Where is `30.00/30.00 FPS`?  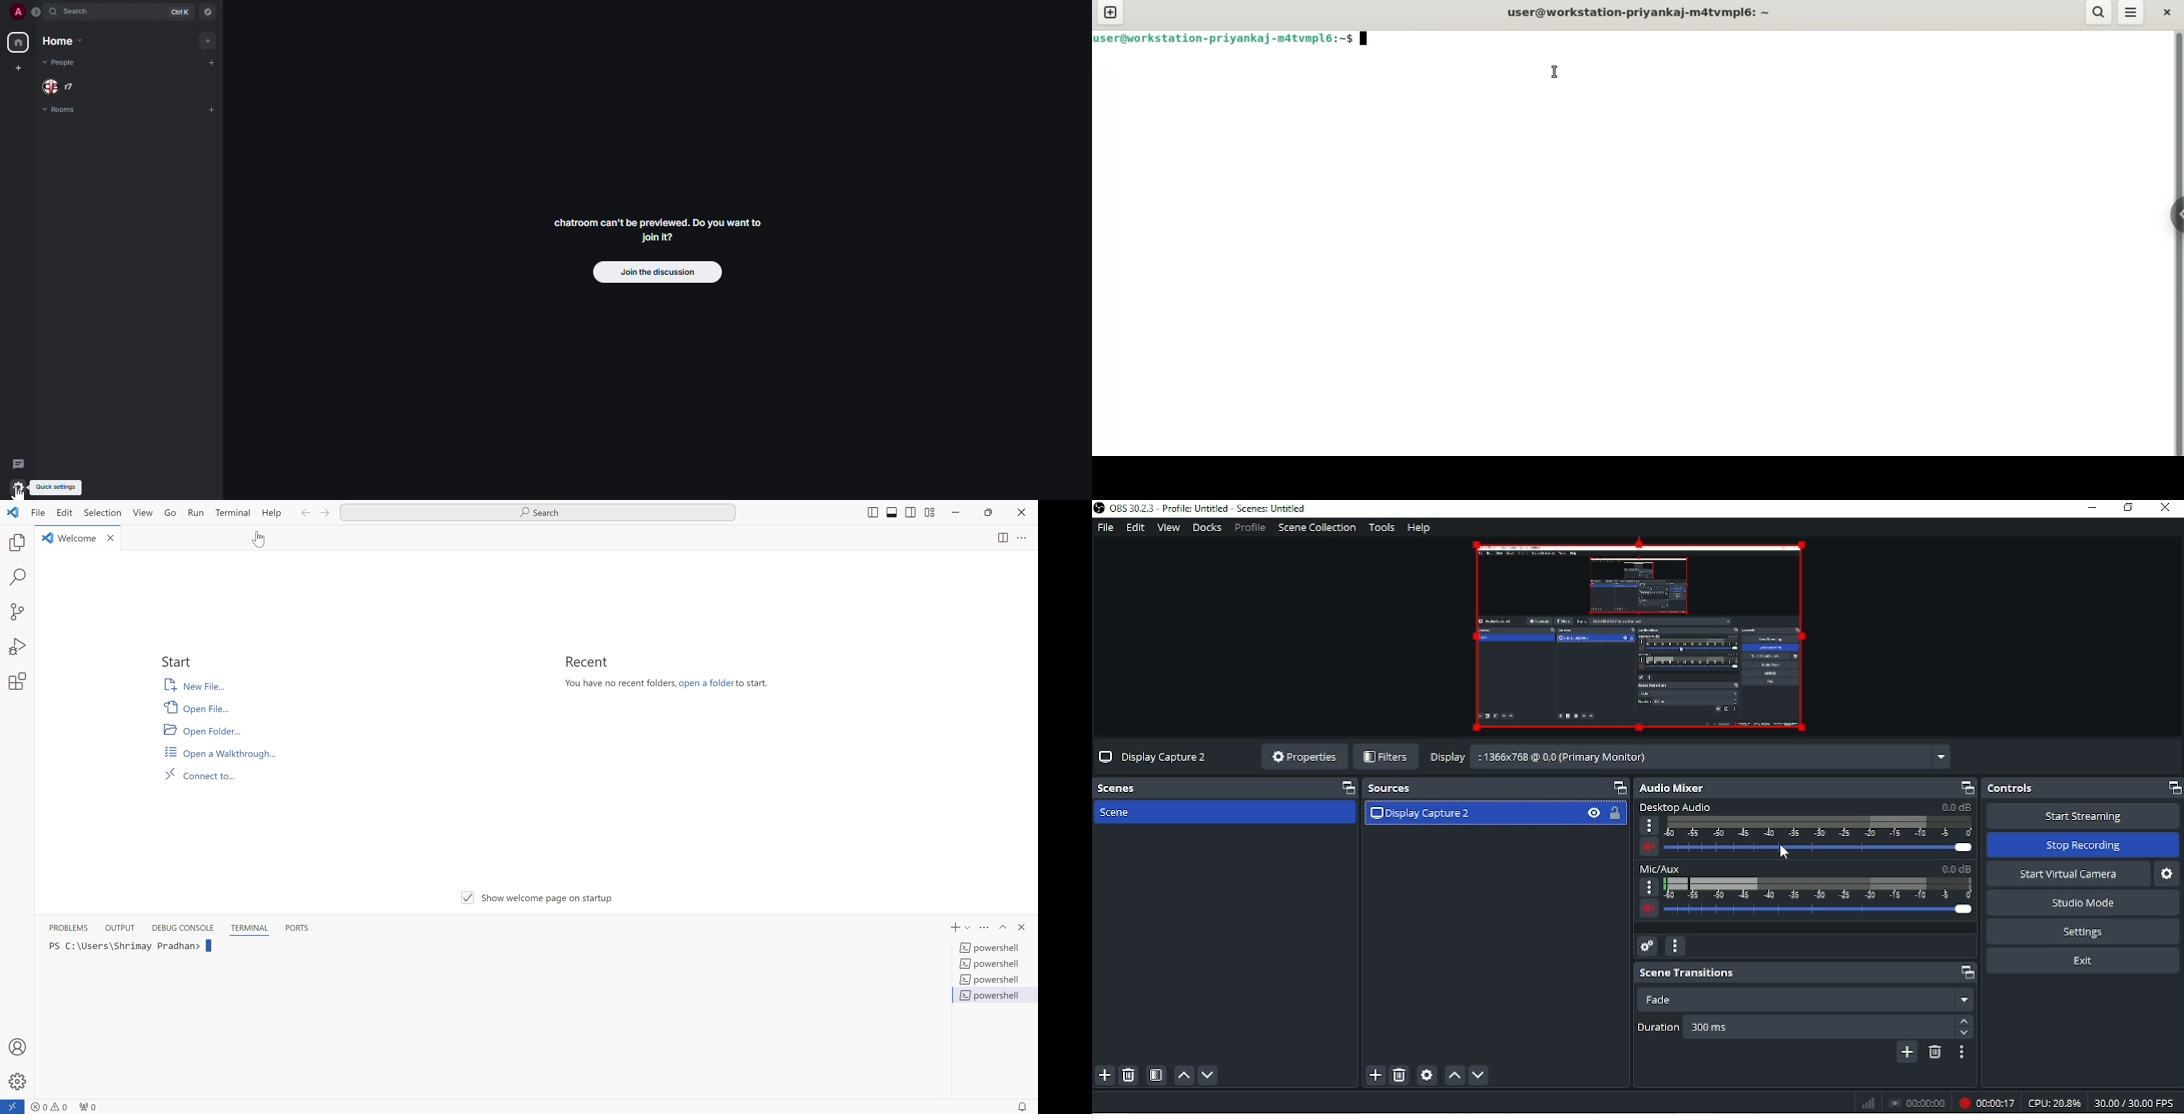
30.00/30.00 FPS is located at coordinates (2136, 1103).